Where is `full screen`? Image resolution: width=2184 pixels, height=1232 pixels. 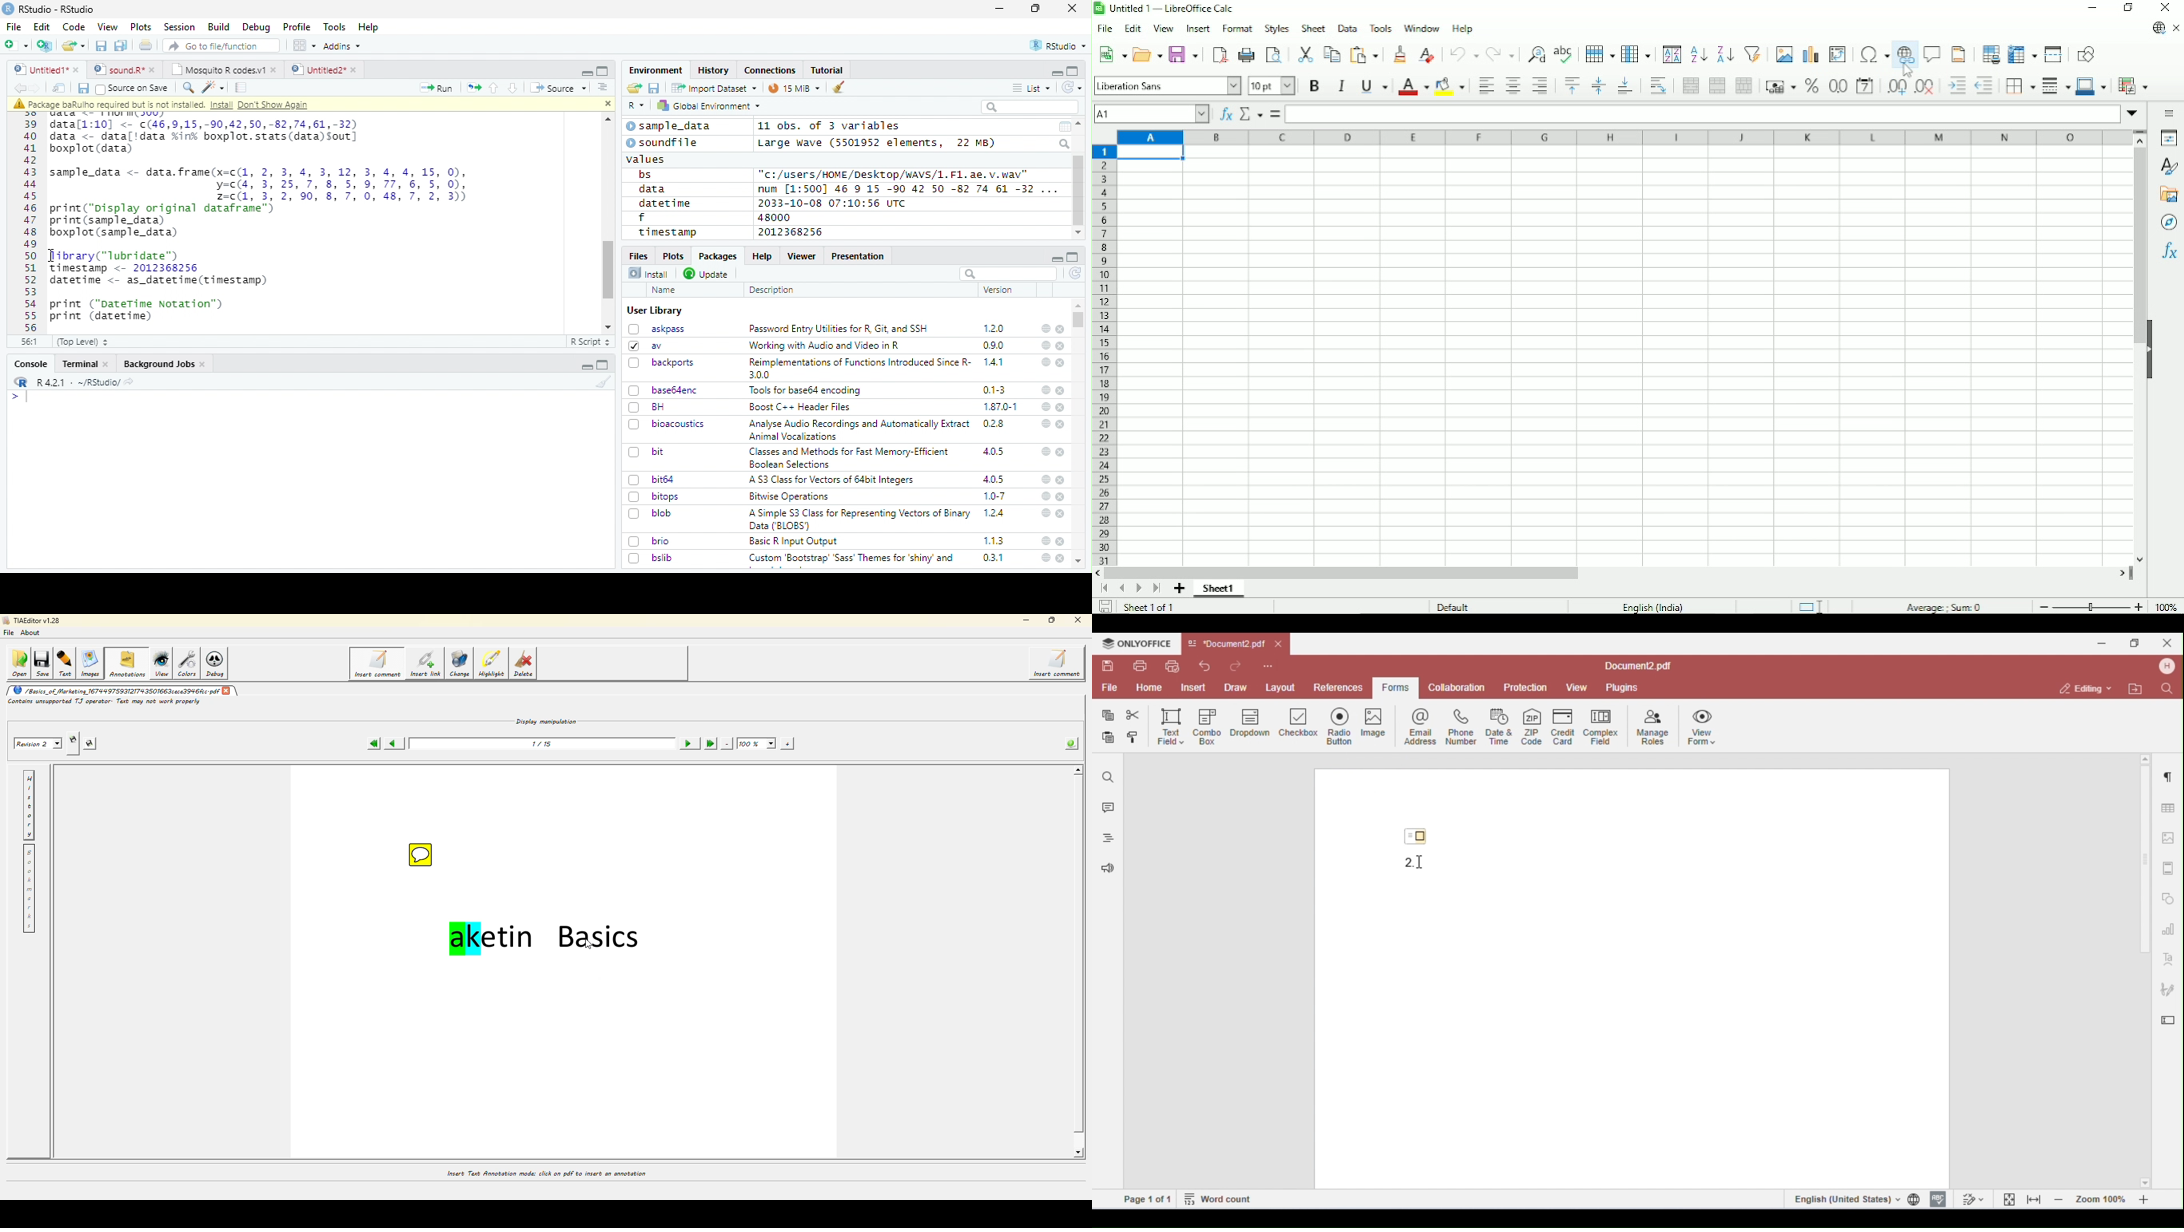
full screen is located at coordinates (1073, 257).